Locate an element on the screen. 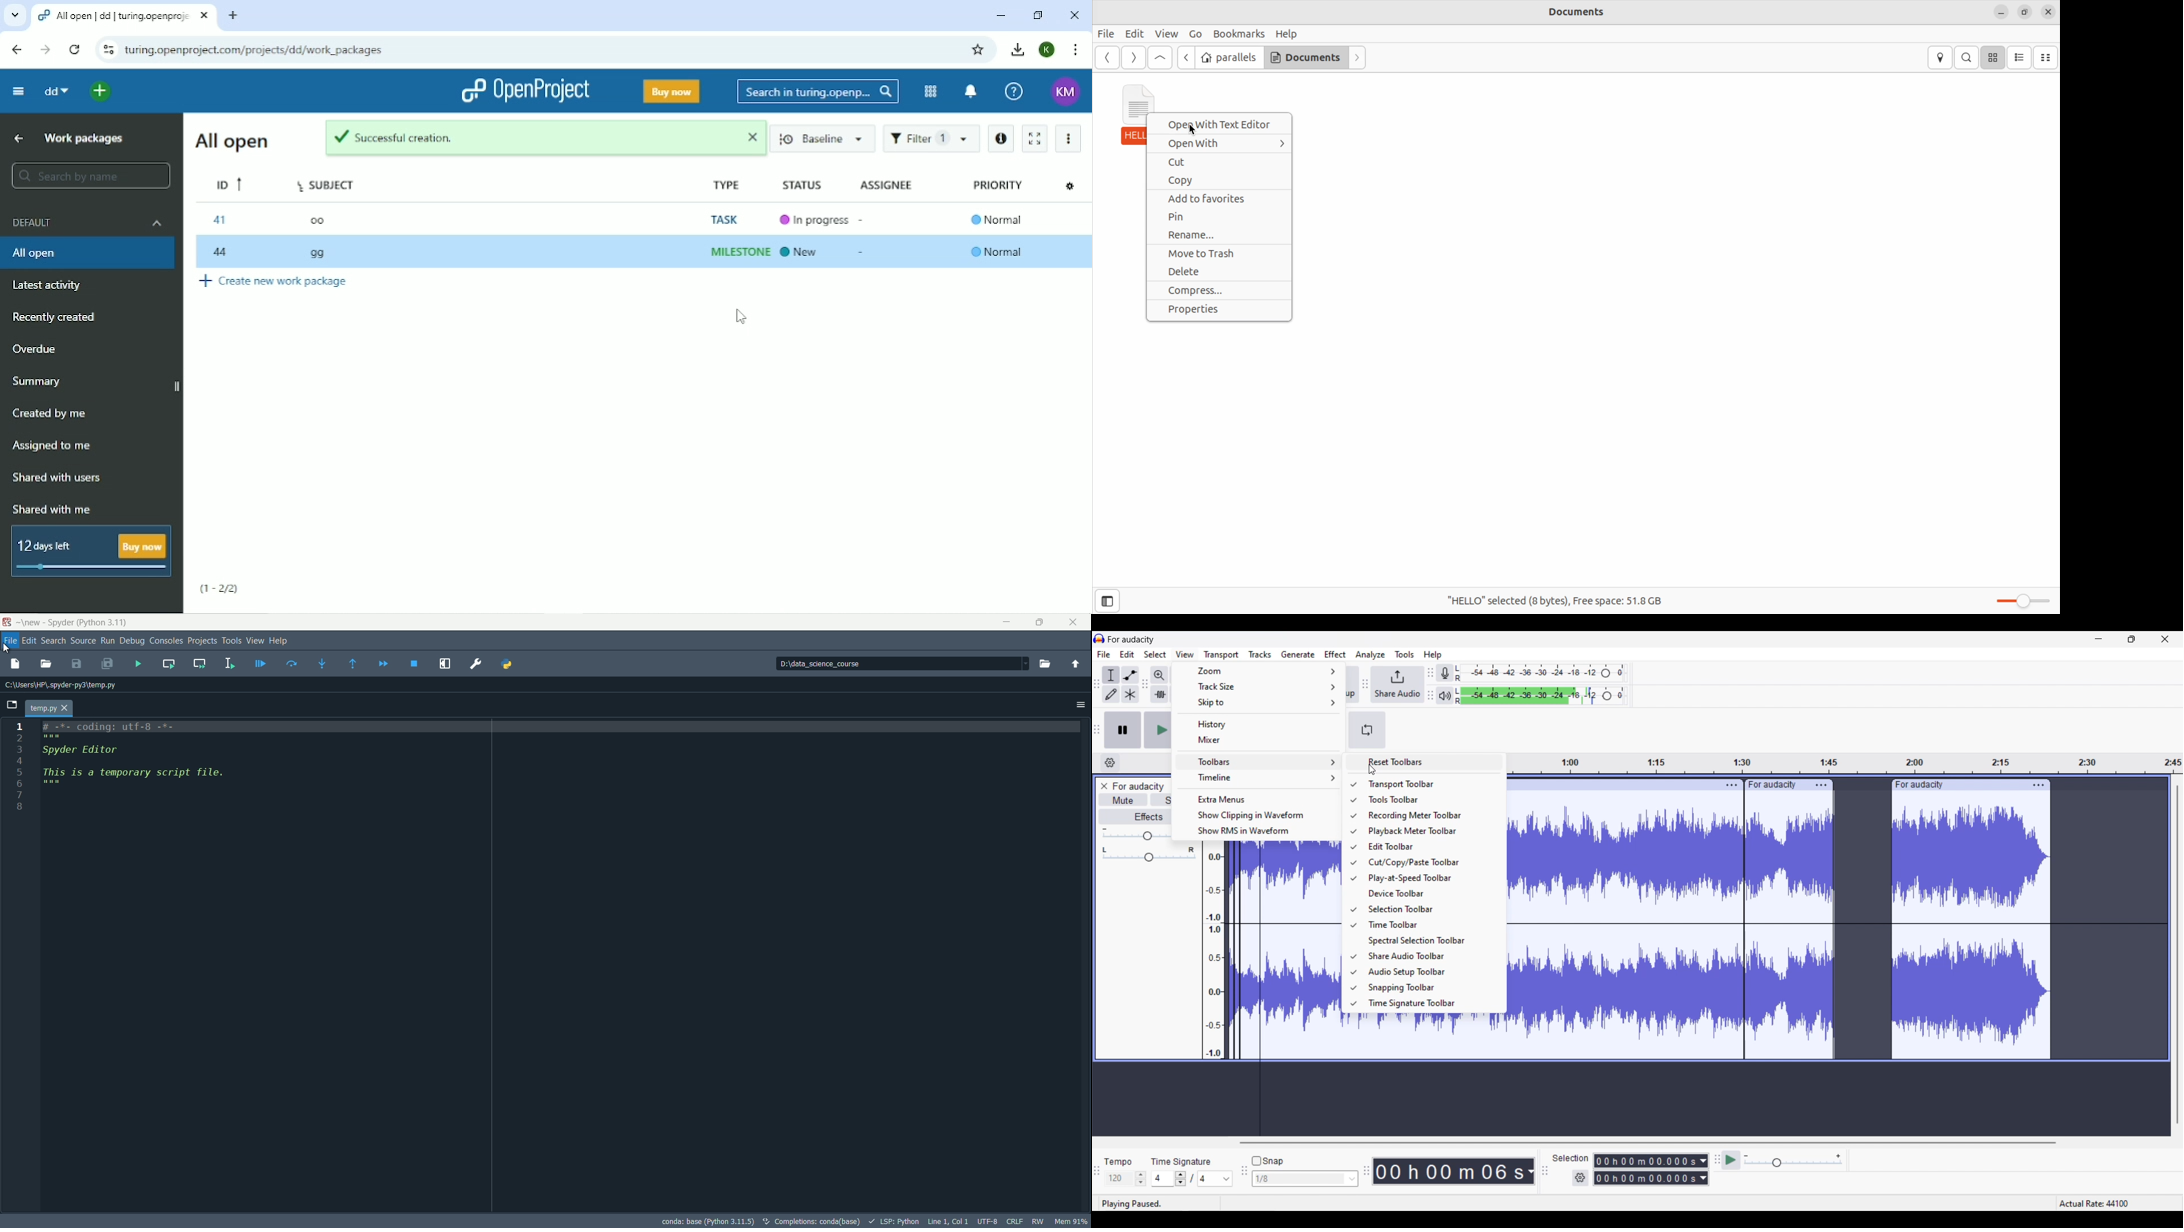 The image size is (2184, 1232). View menu is located at coordinates (1185, 654).